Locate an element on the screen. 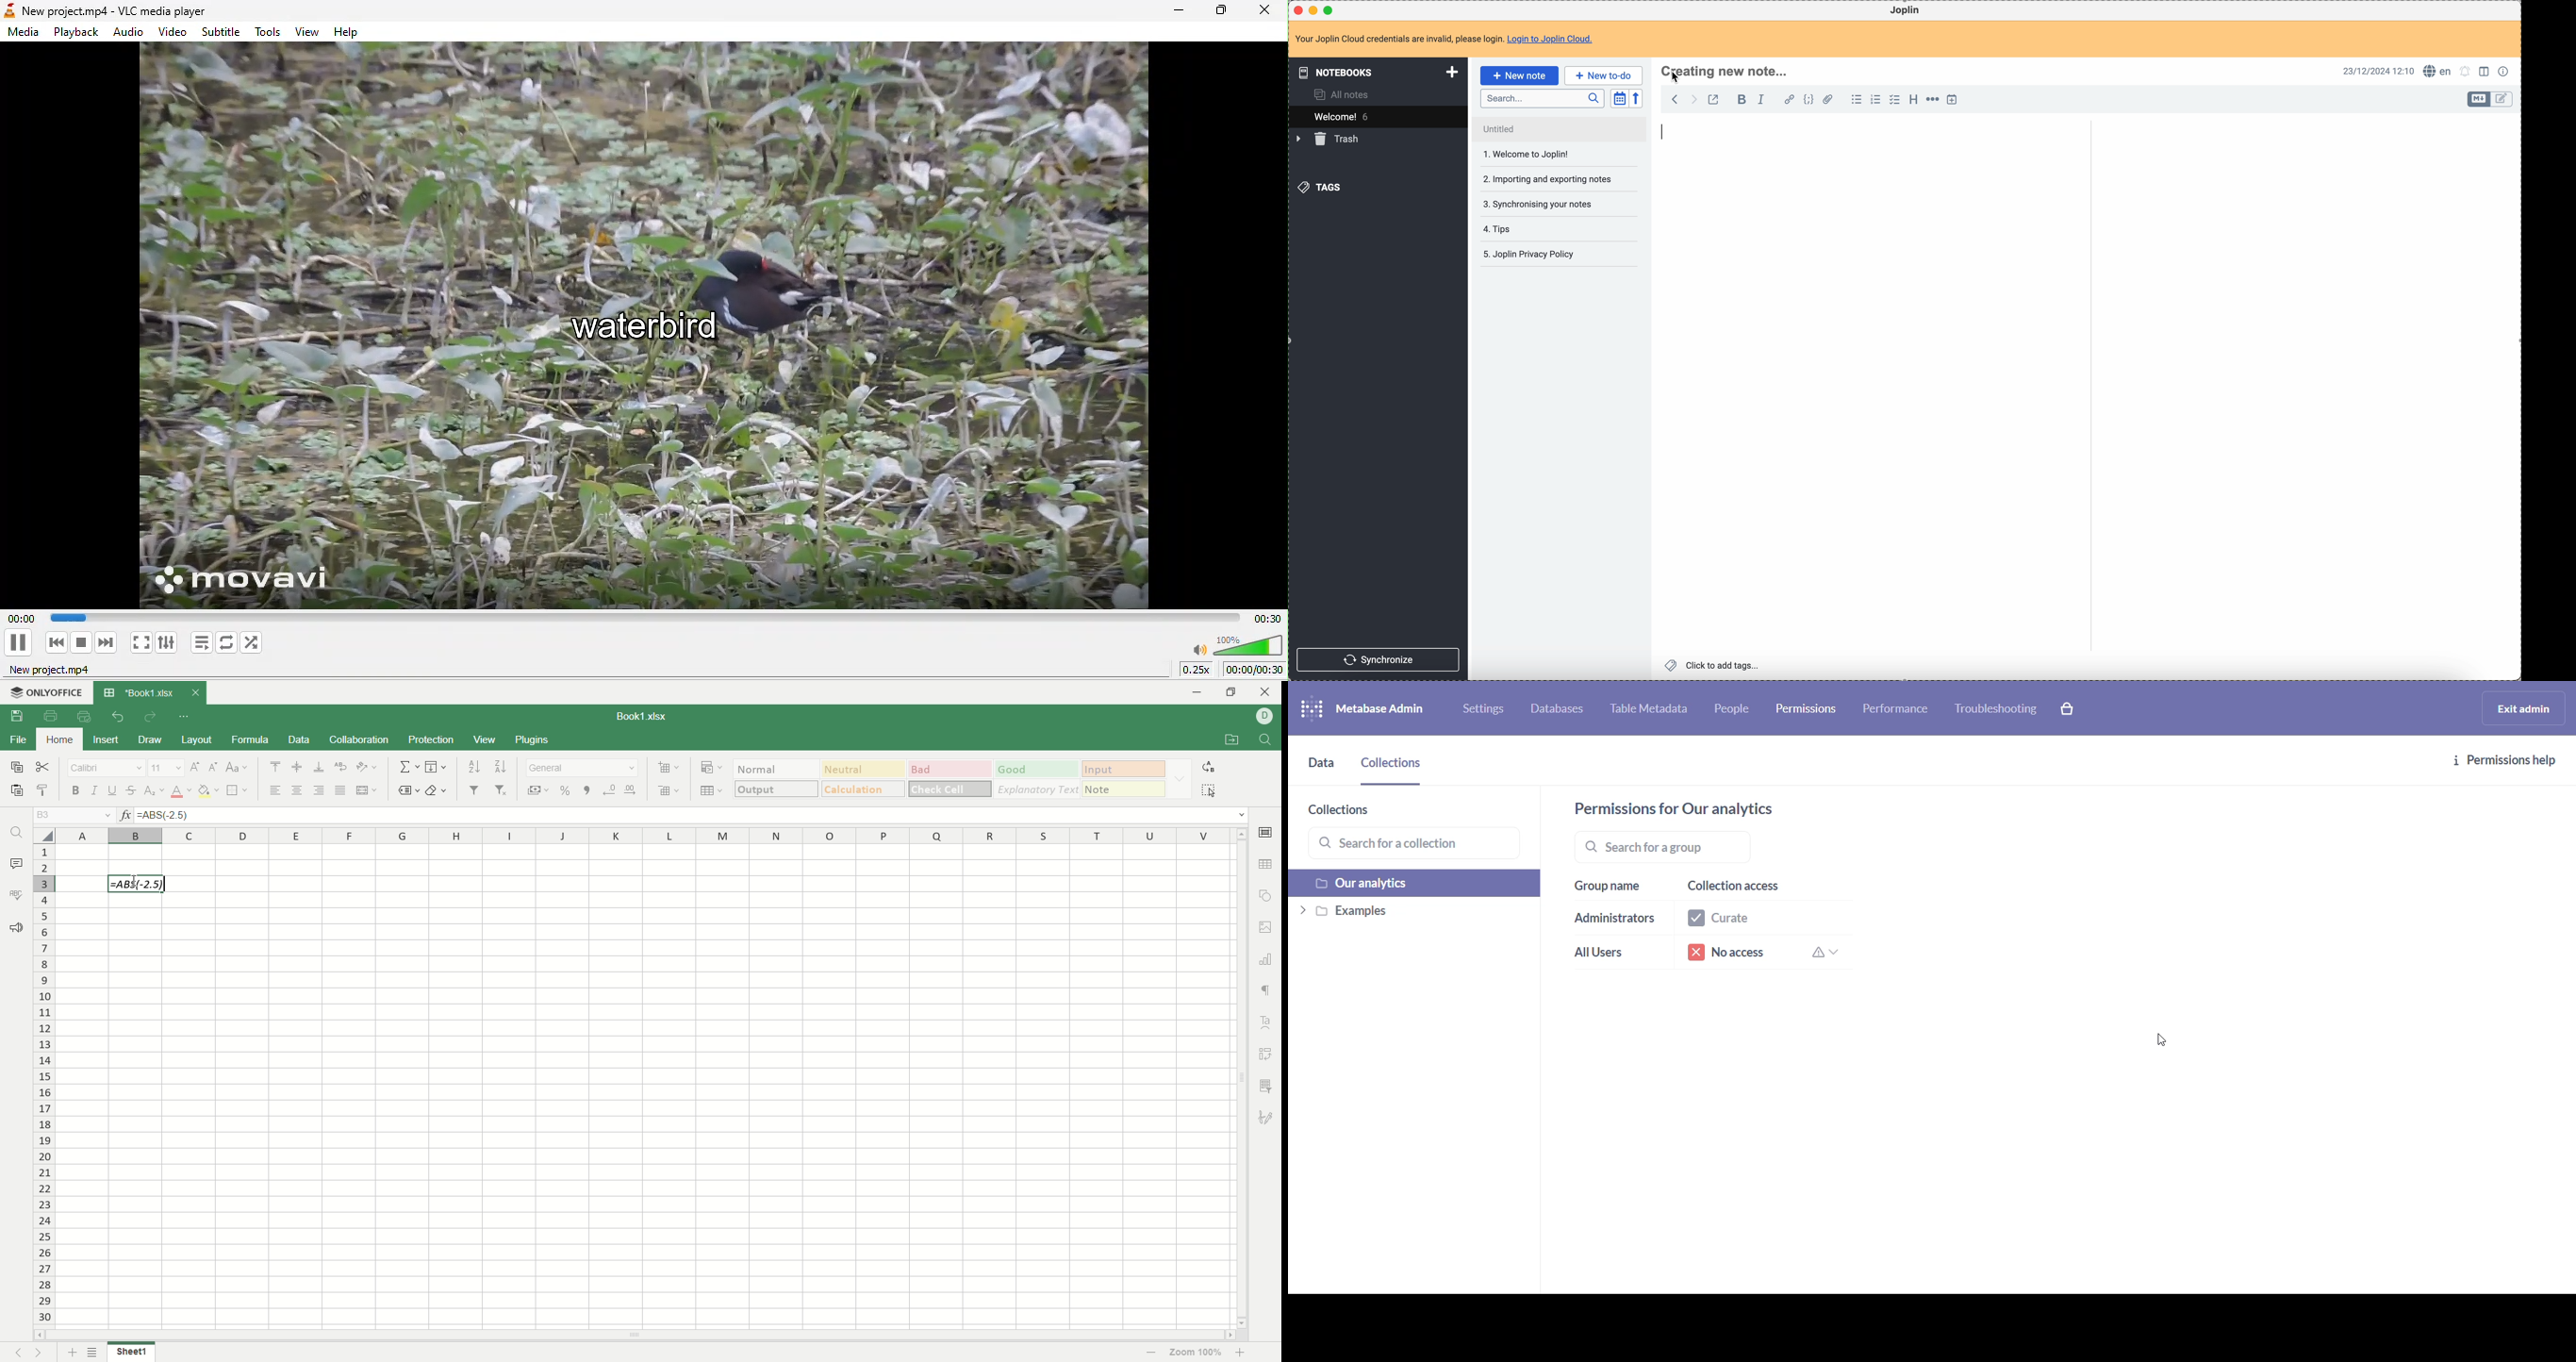 This screenshot has height=1372, width=2576. change case is located at coordinates (238, 767).